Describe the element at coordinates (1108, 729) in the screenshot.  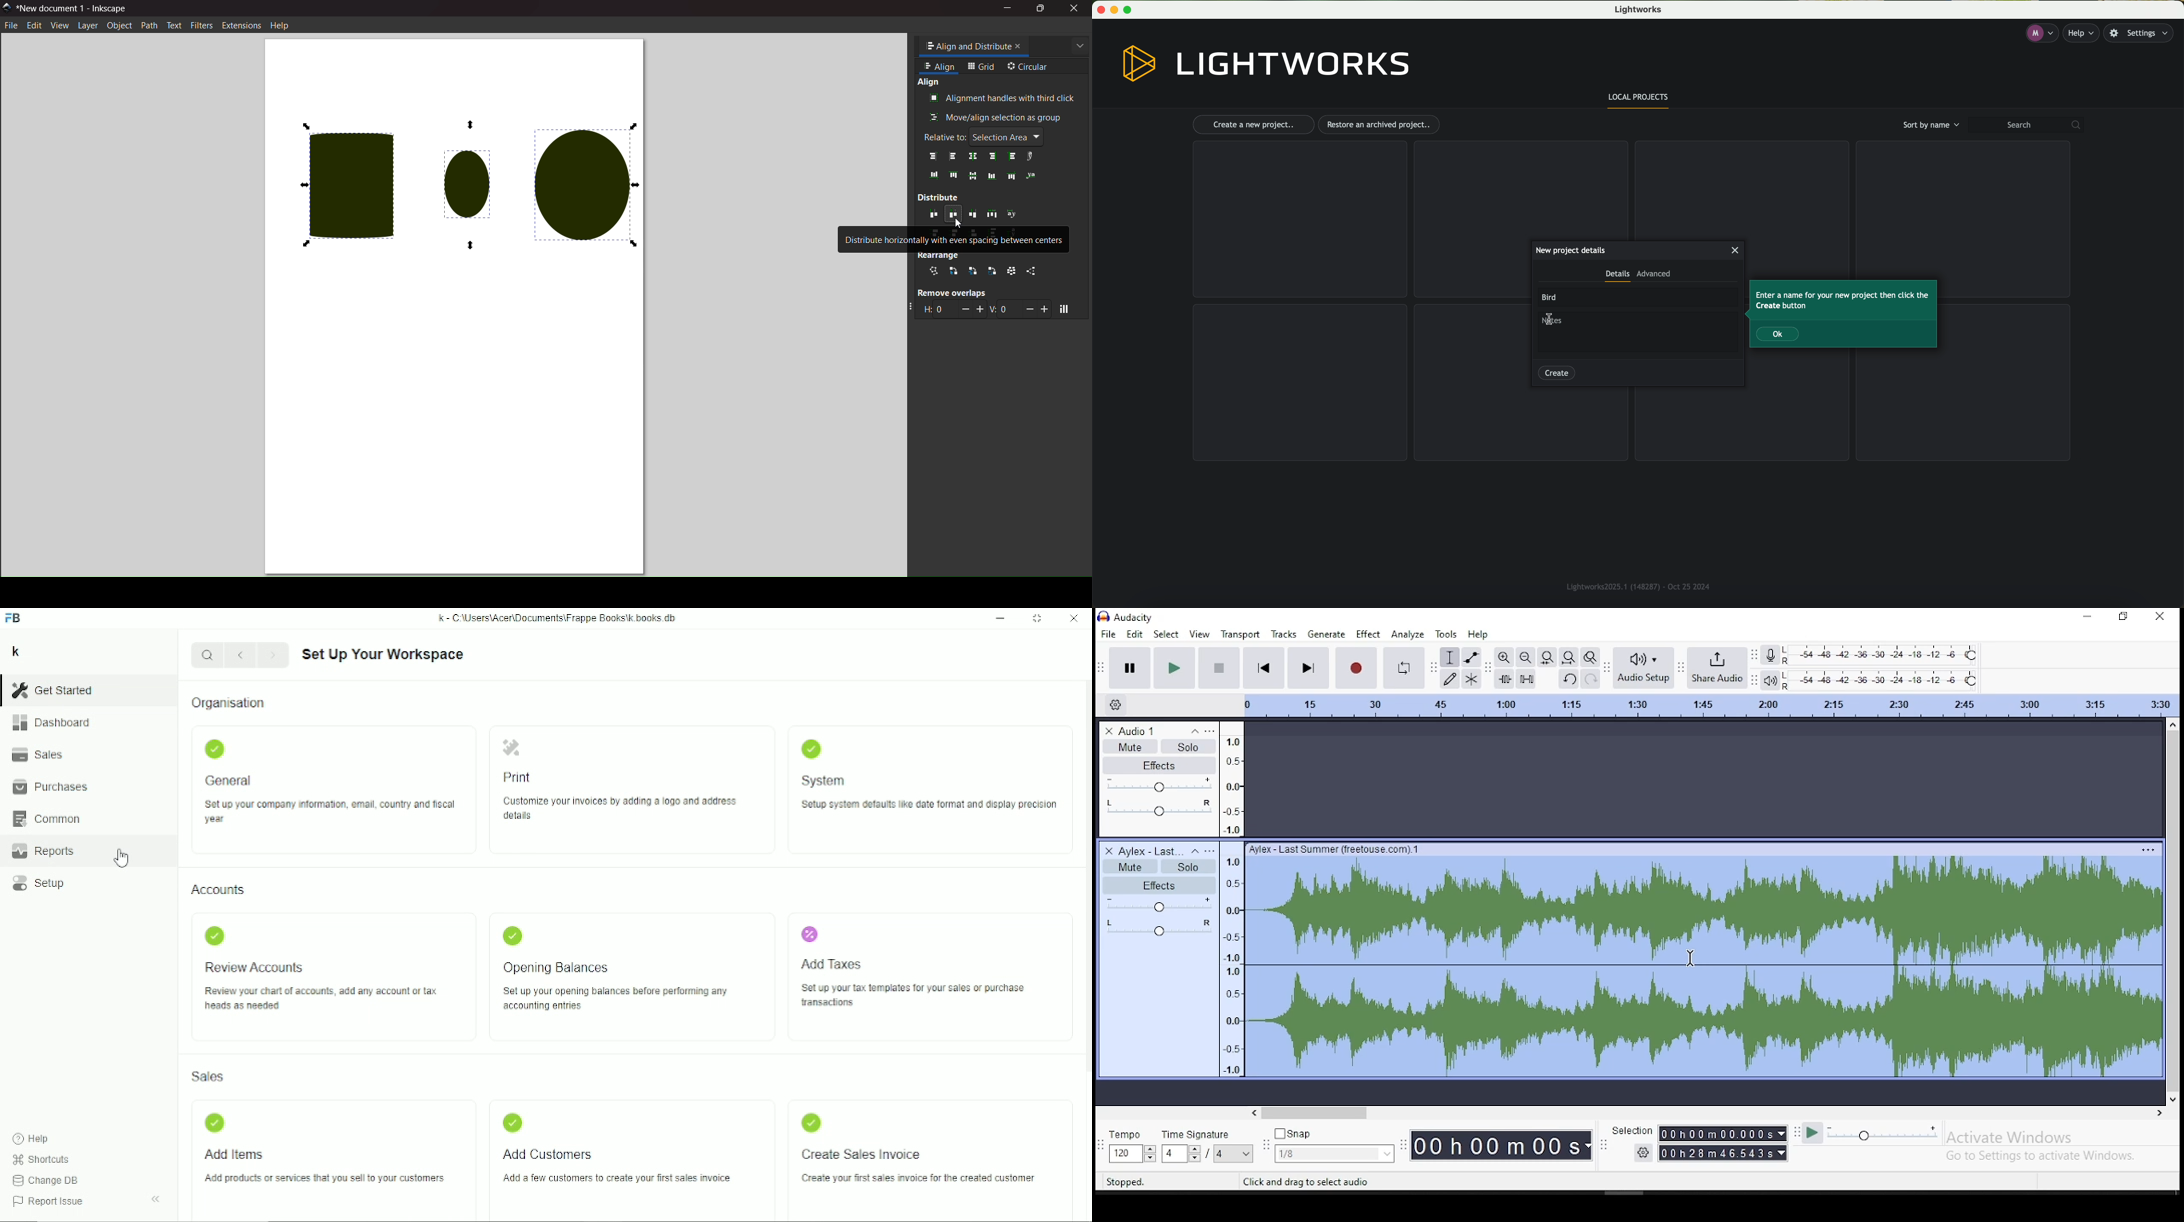
I see `delete track` at that location.